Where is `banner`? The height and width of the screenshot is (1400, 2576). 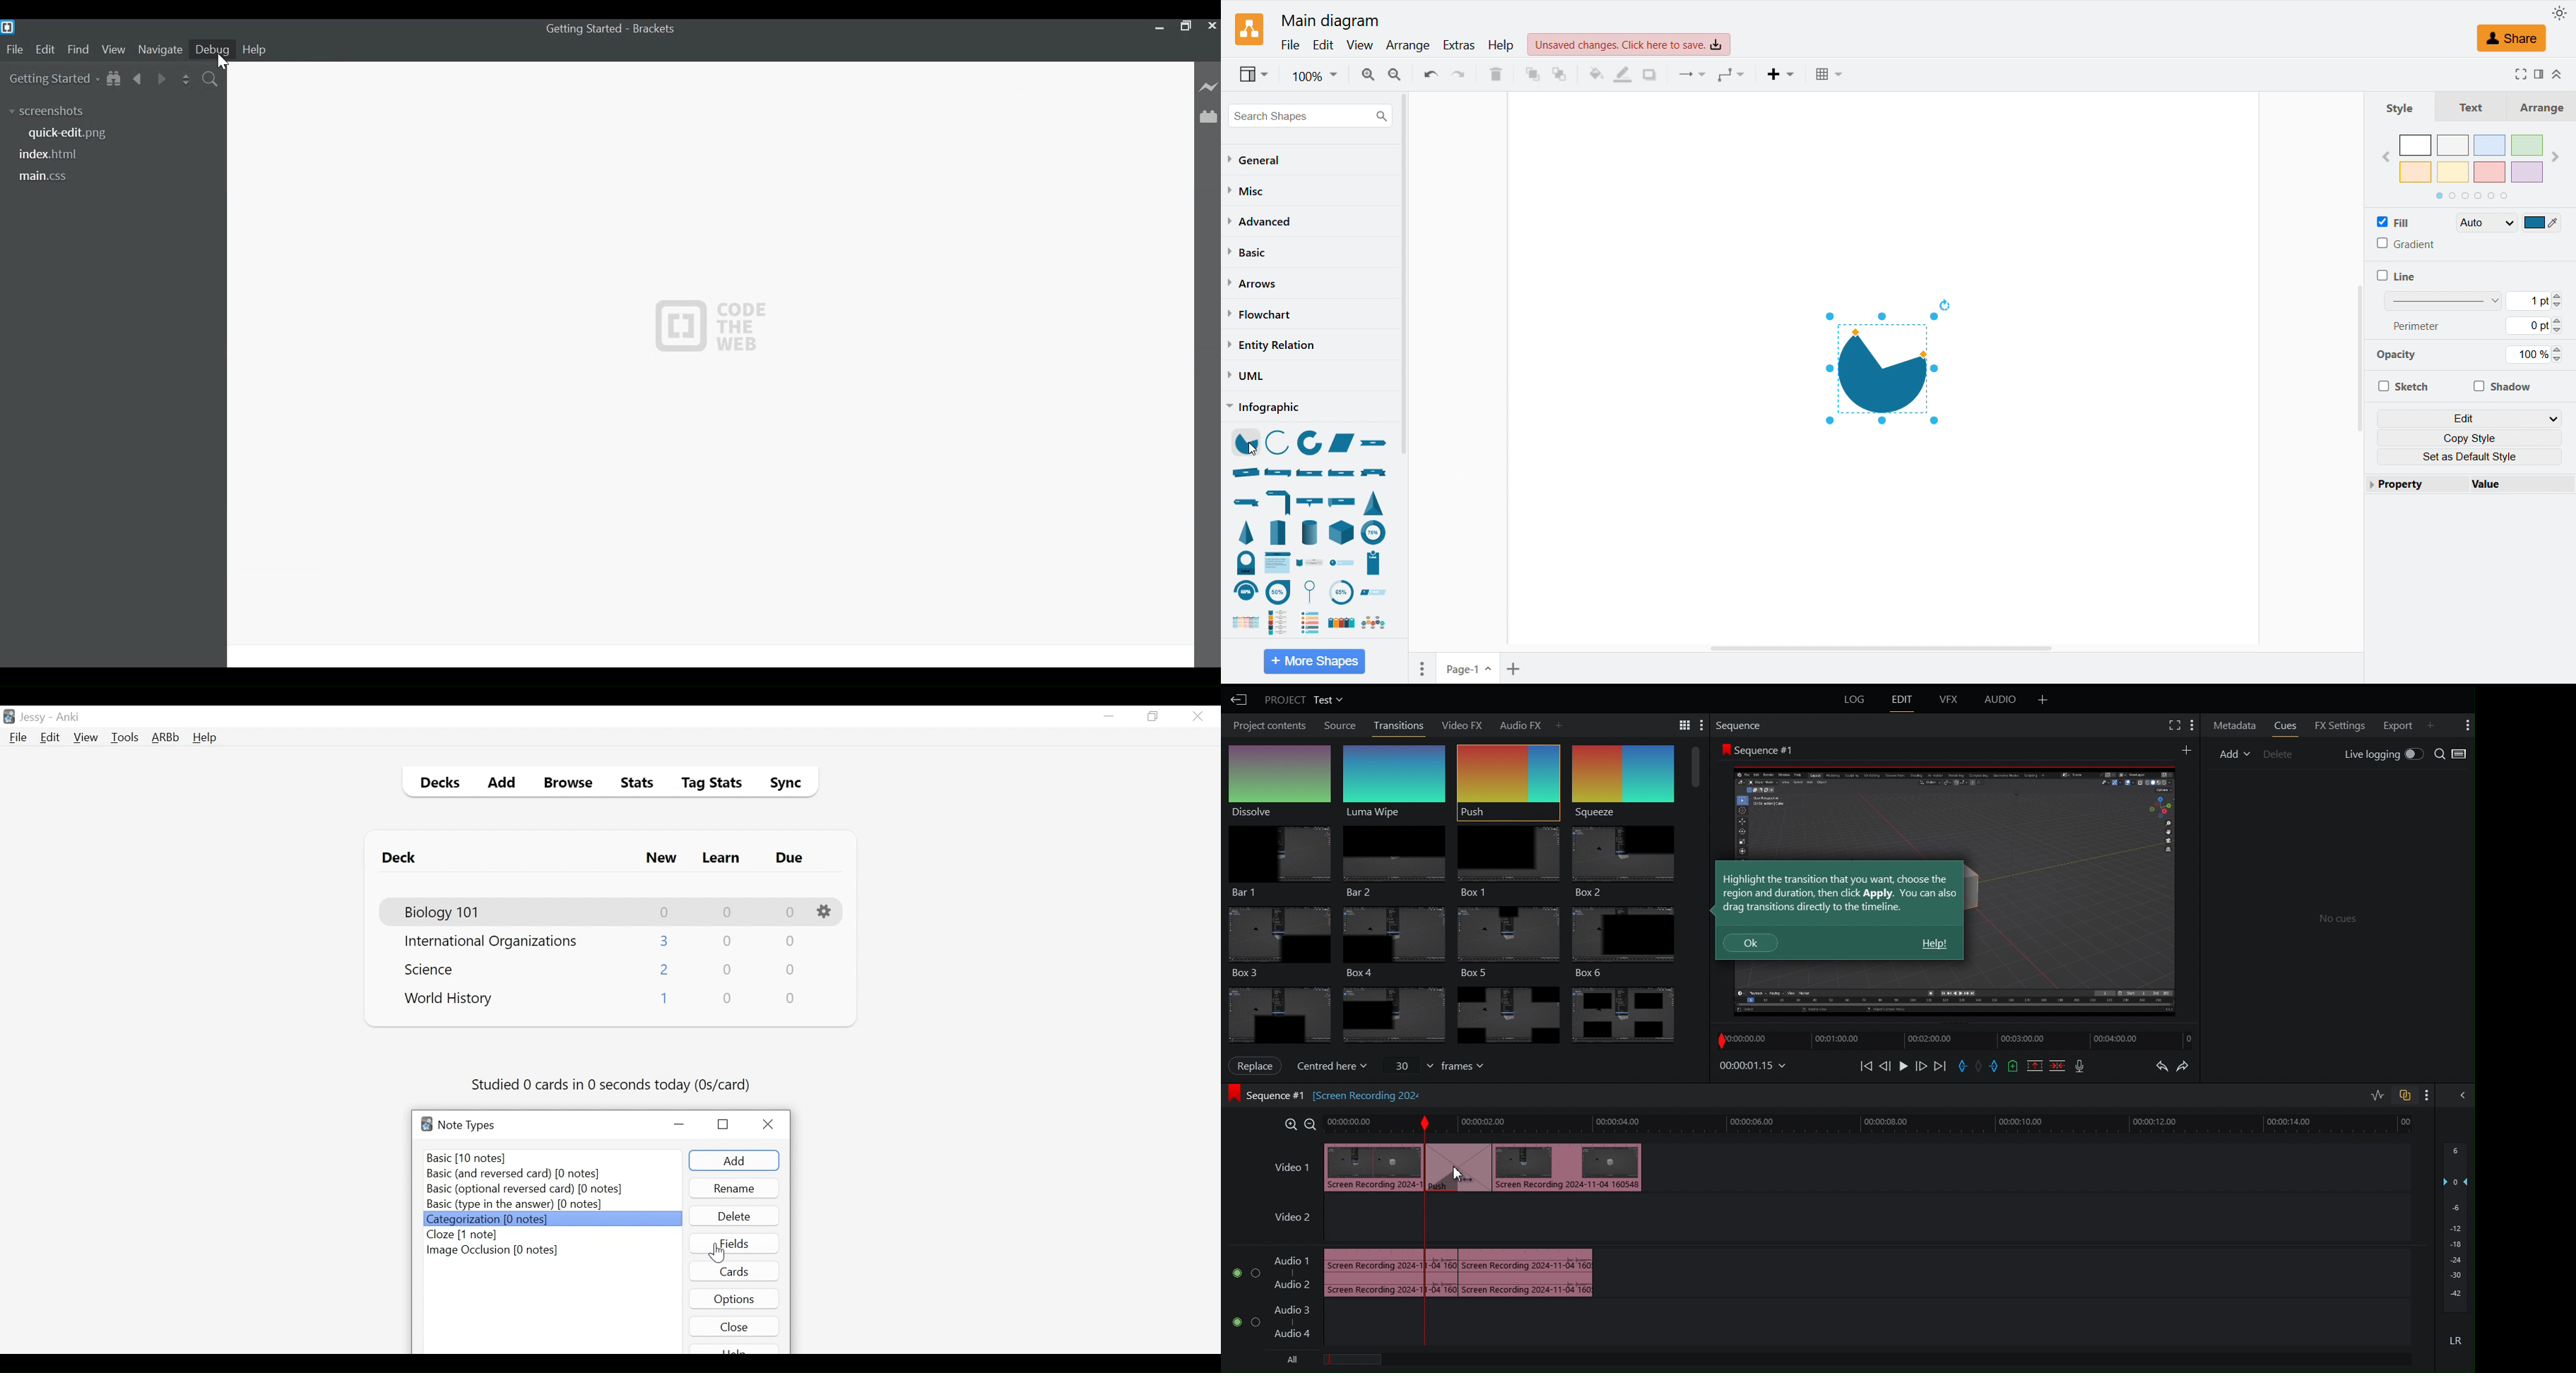
banner is located at coordinates (1377, 474).